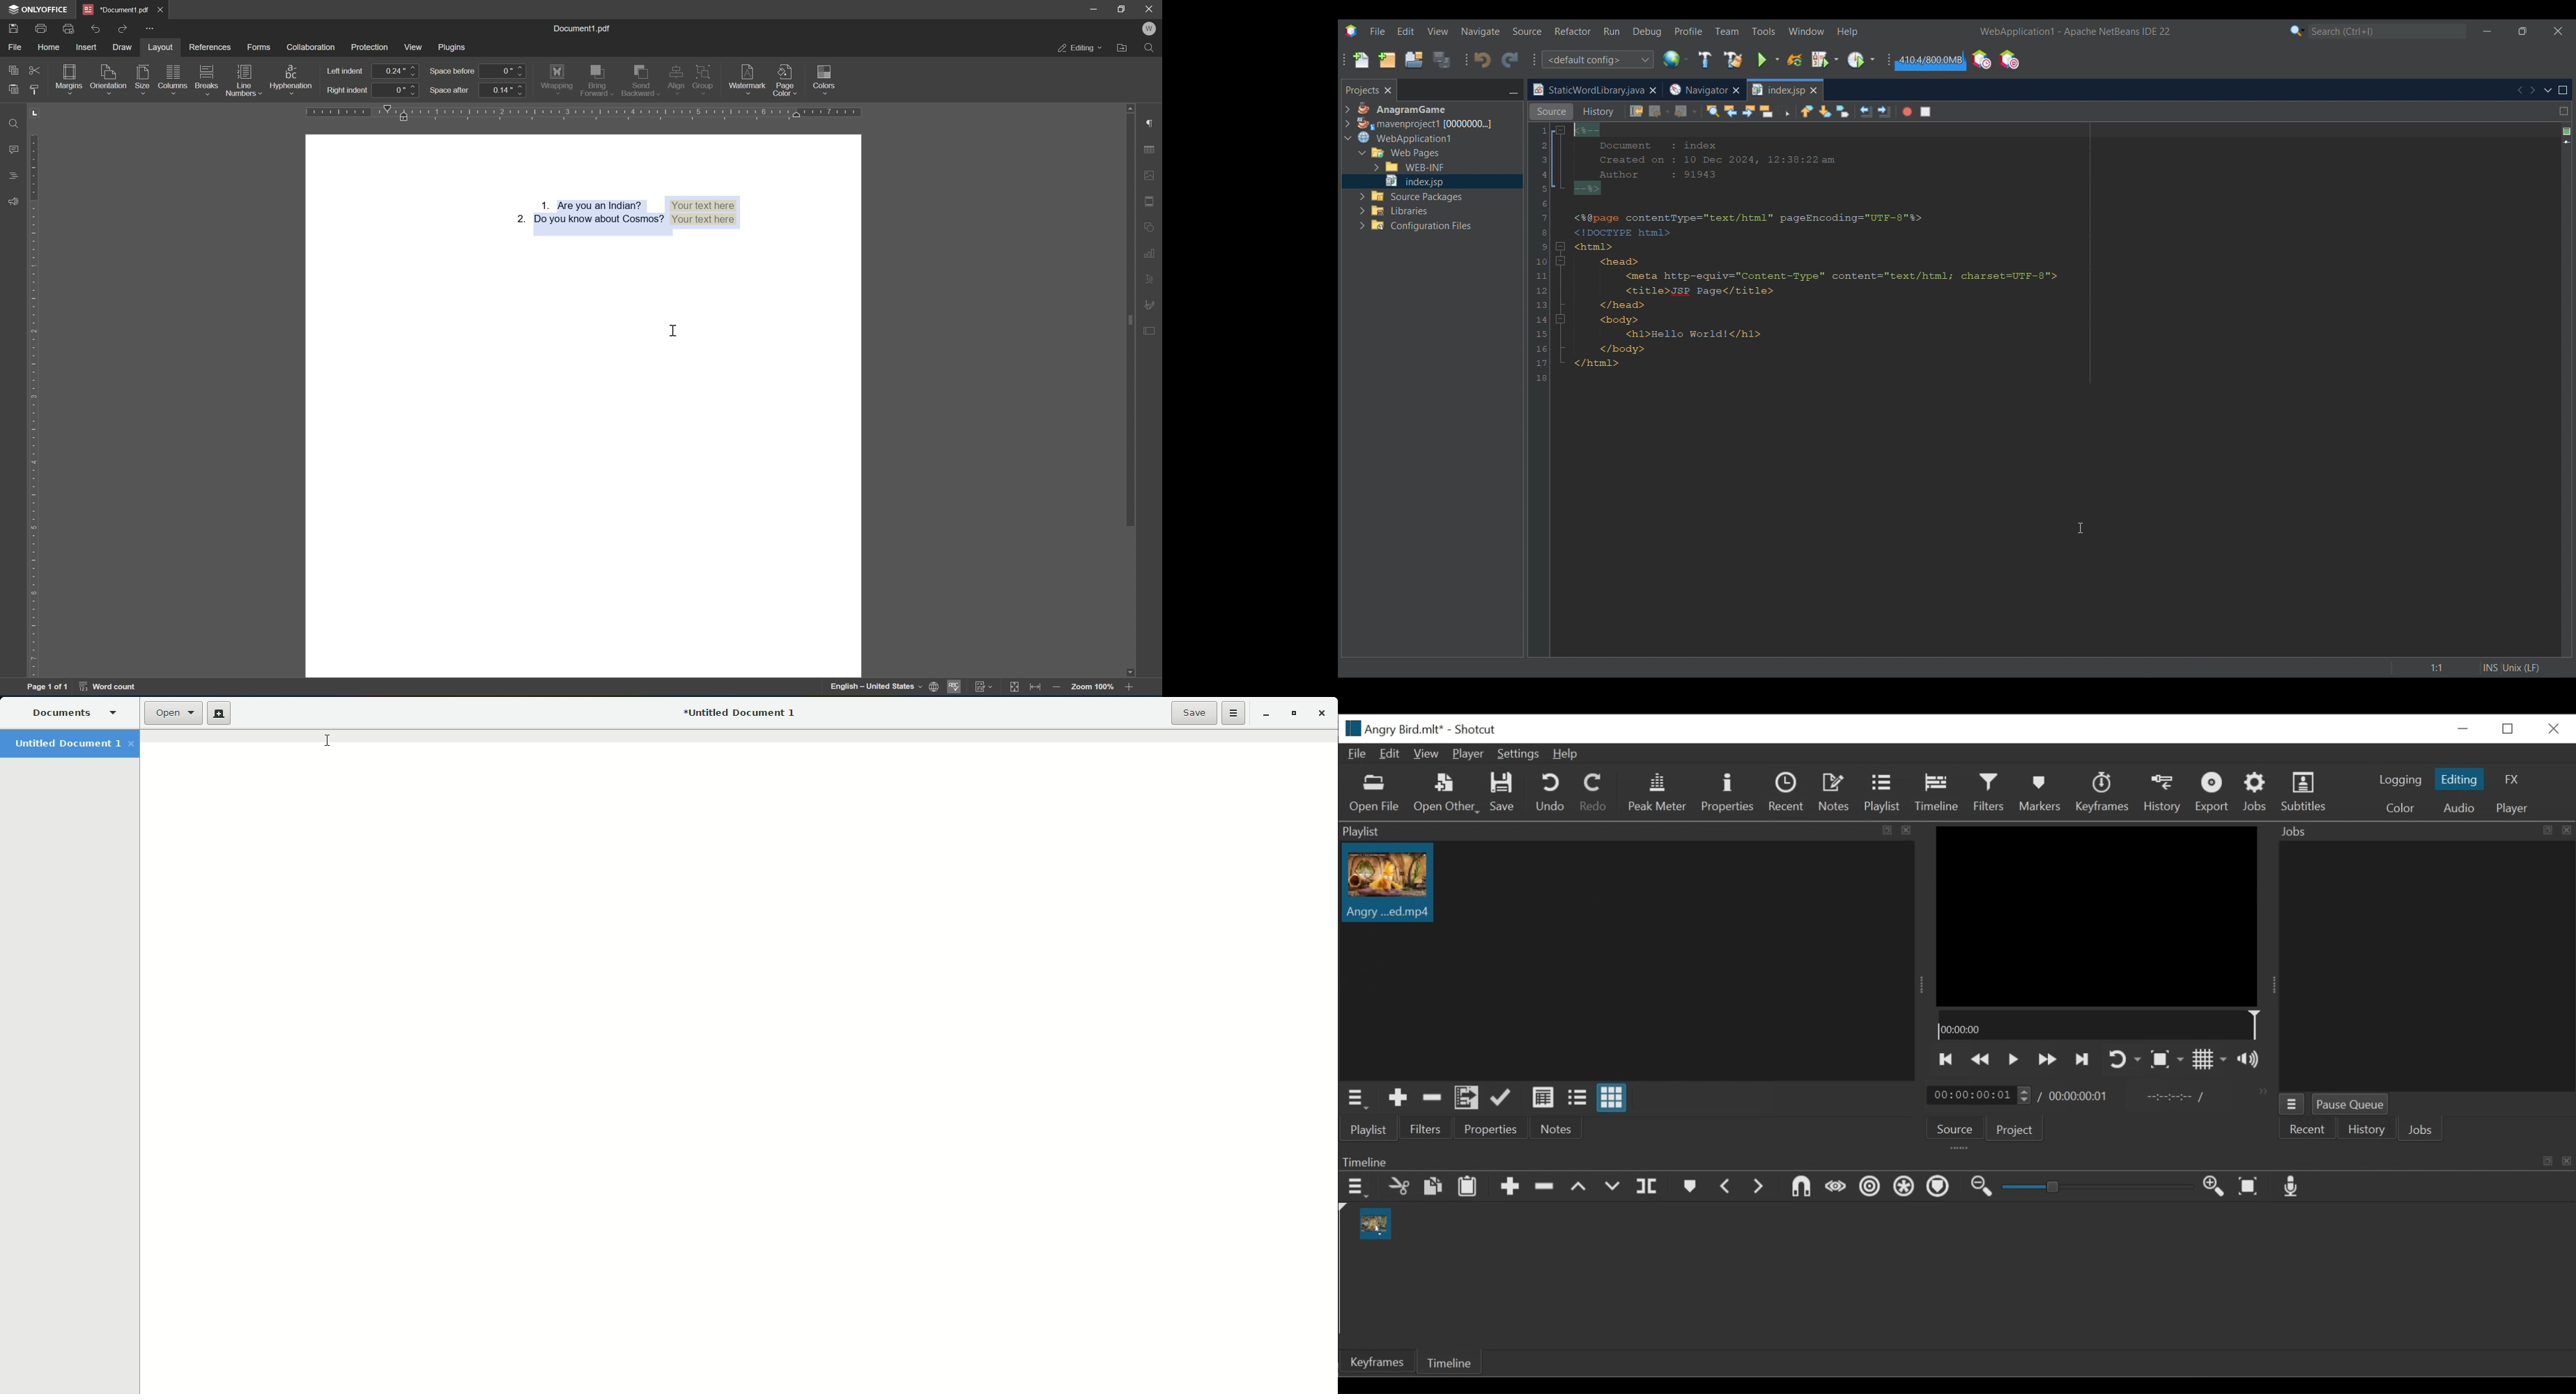 The width and height of the screenshot is (2576, 1400). What do you see at coordinates (173, 78) in the screenshot?
I see `columns` at bounding box center [173, 78].